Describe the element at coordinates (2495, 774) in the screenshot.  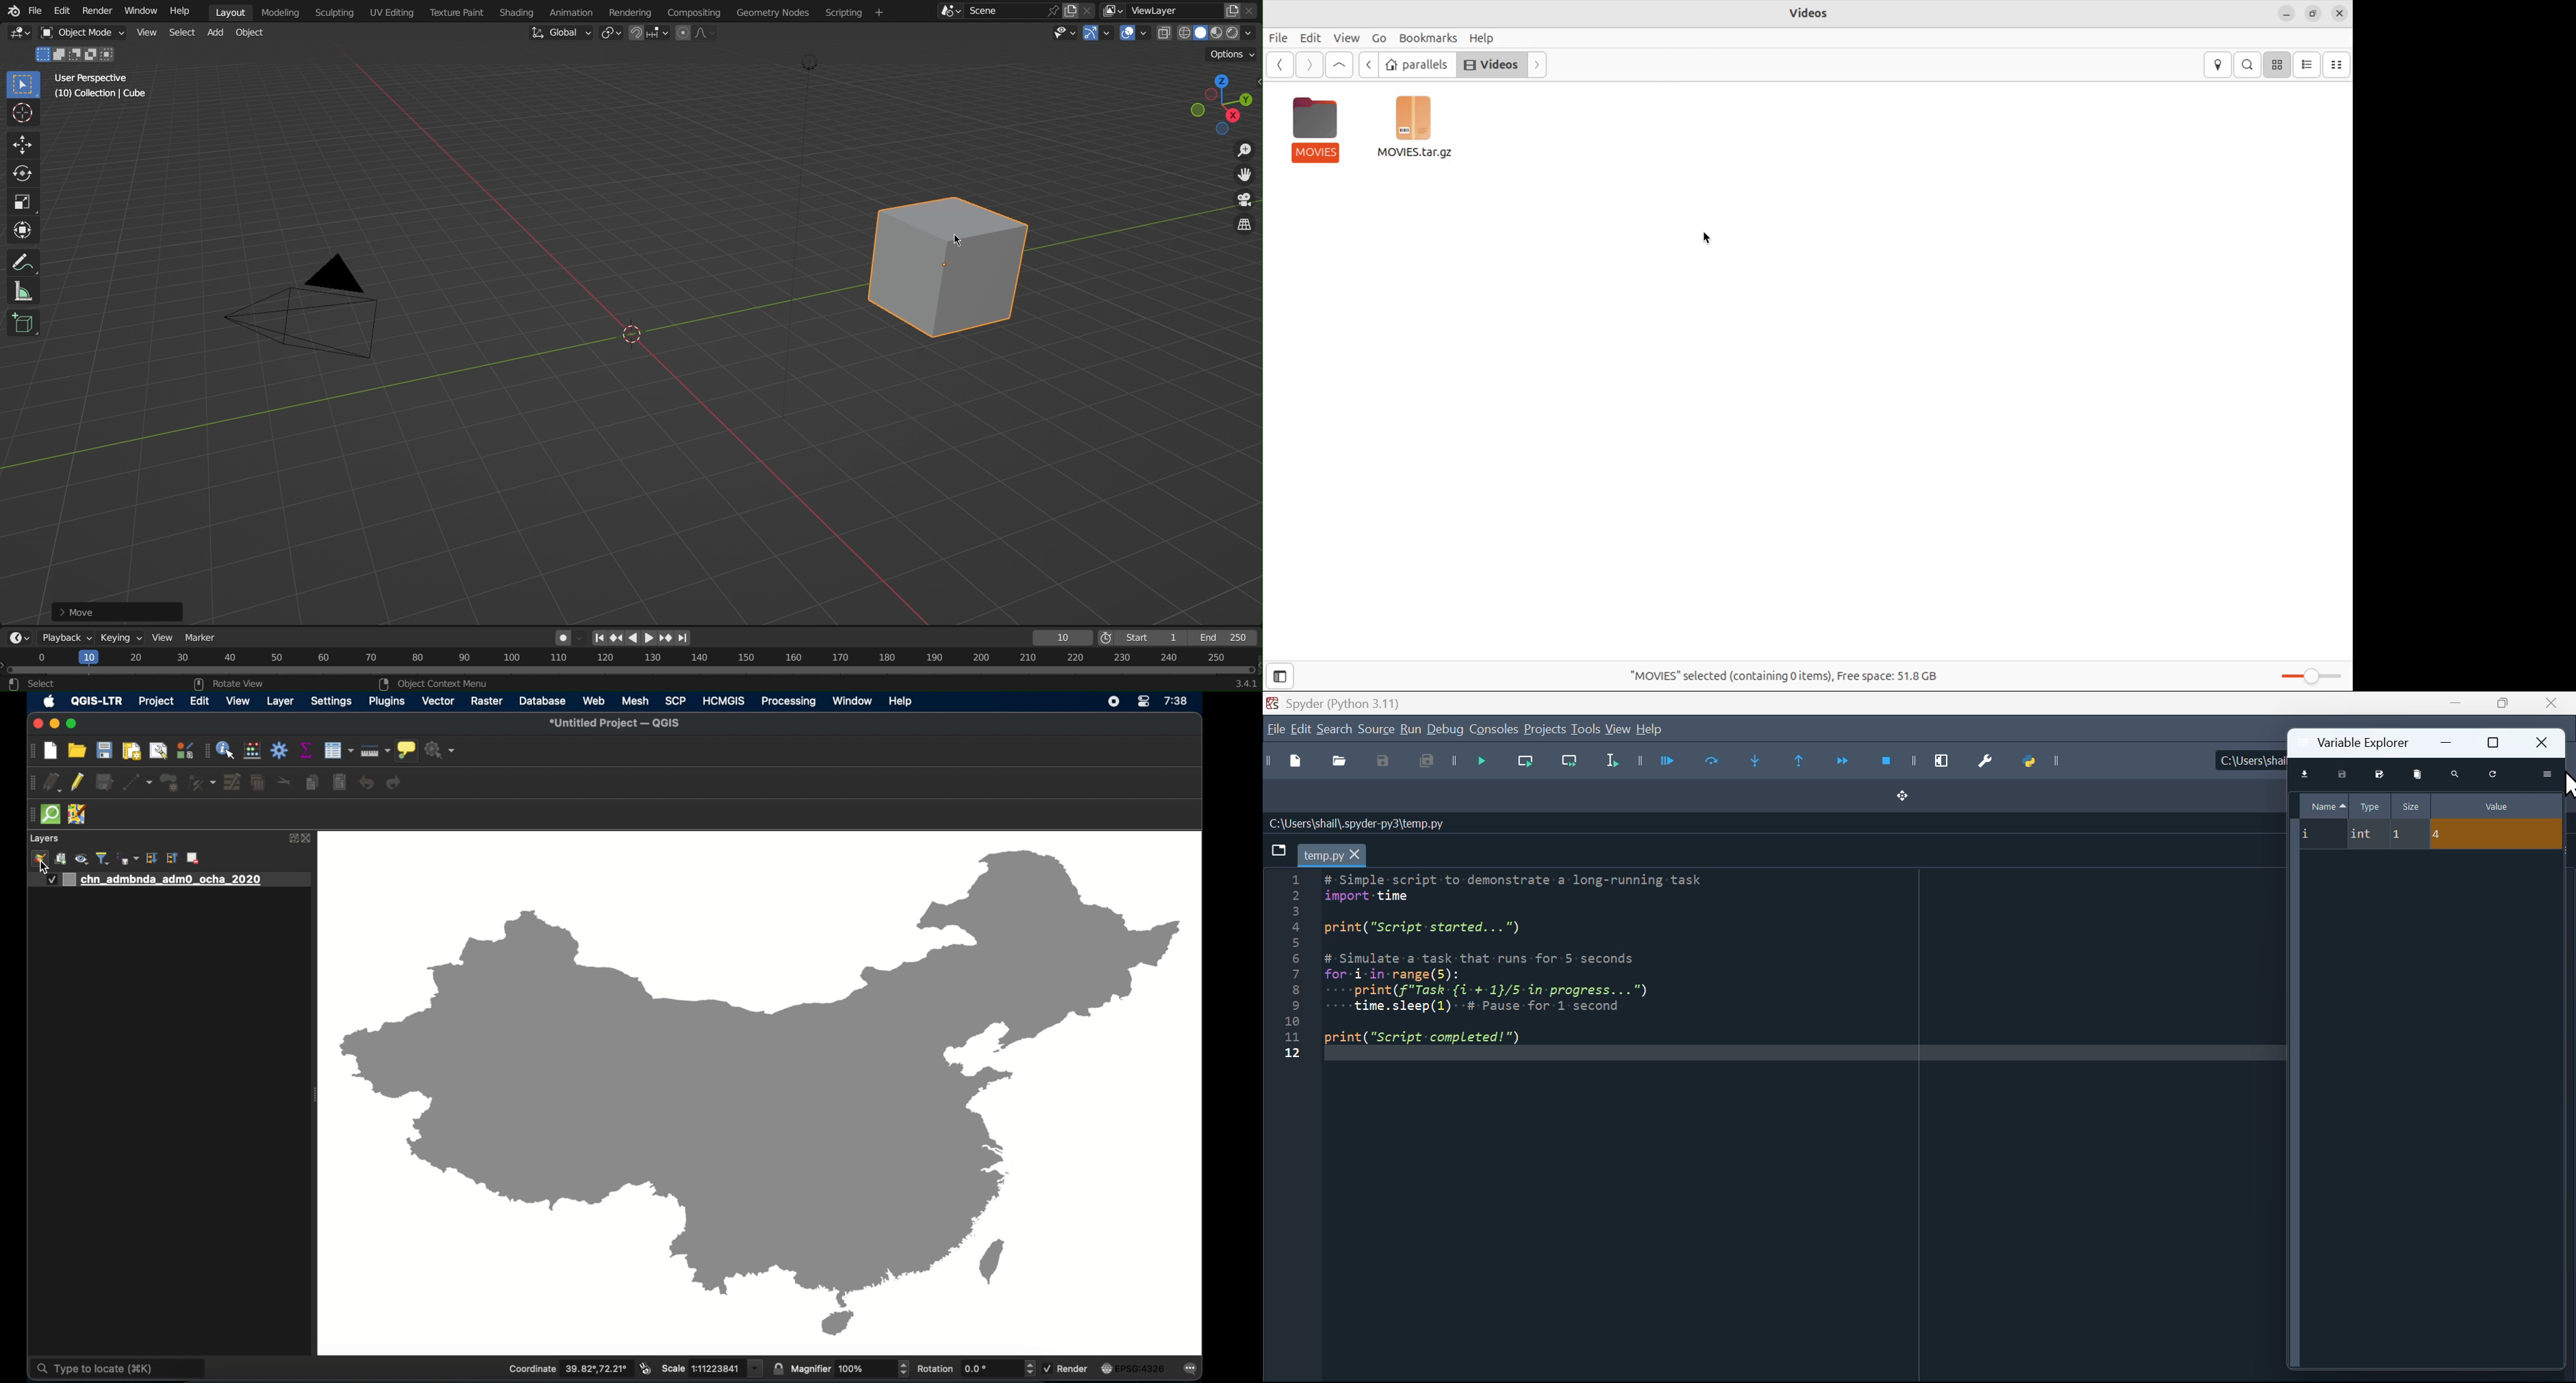
I see `refresh variables` at that location.